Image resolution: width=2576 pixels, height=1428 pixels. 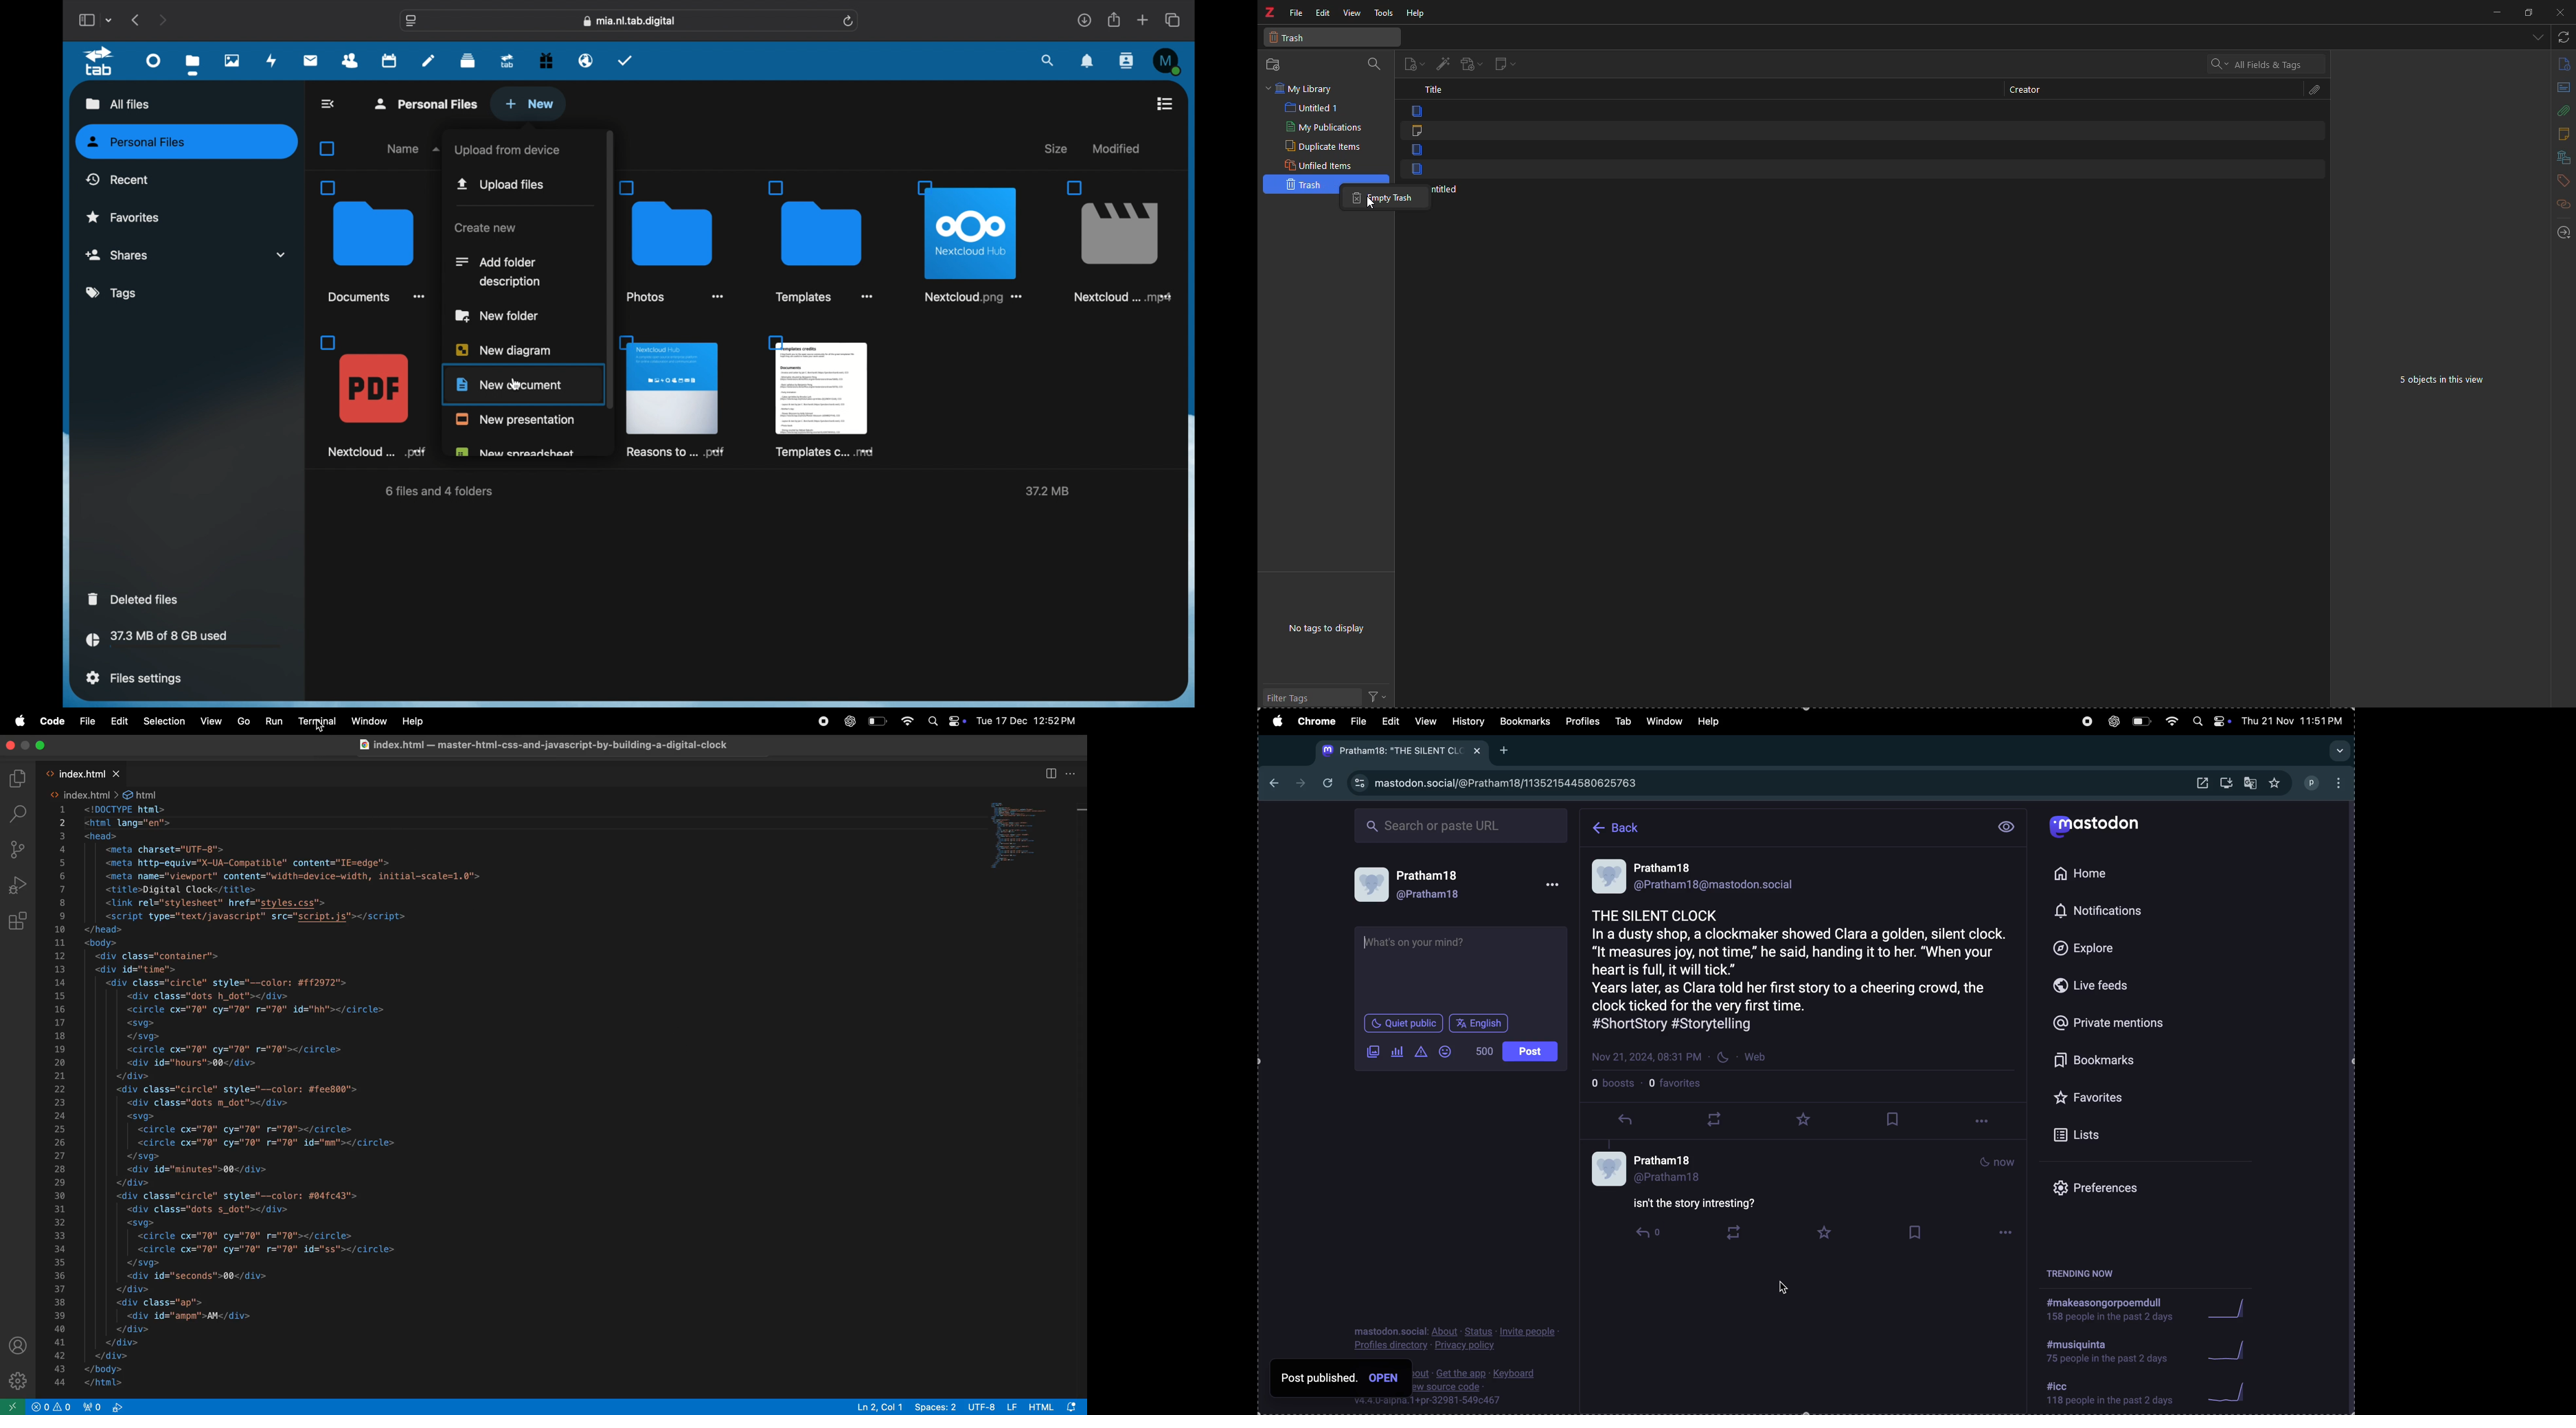 I want to click on profile, so click(x=1585, y=722).